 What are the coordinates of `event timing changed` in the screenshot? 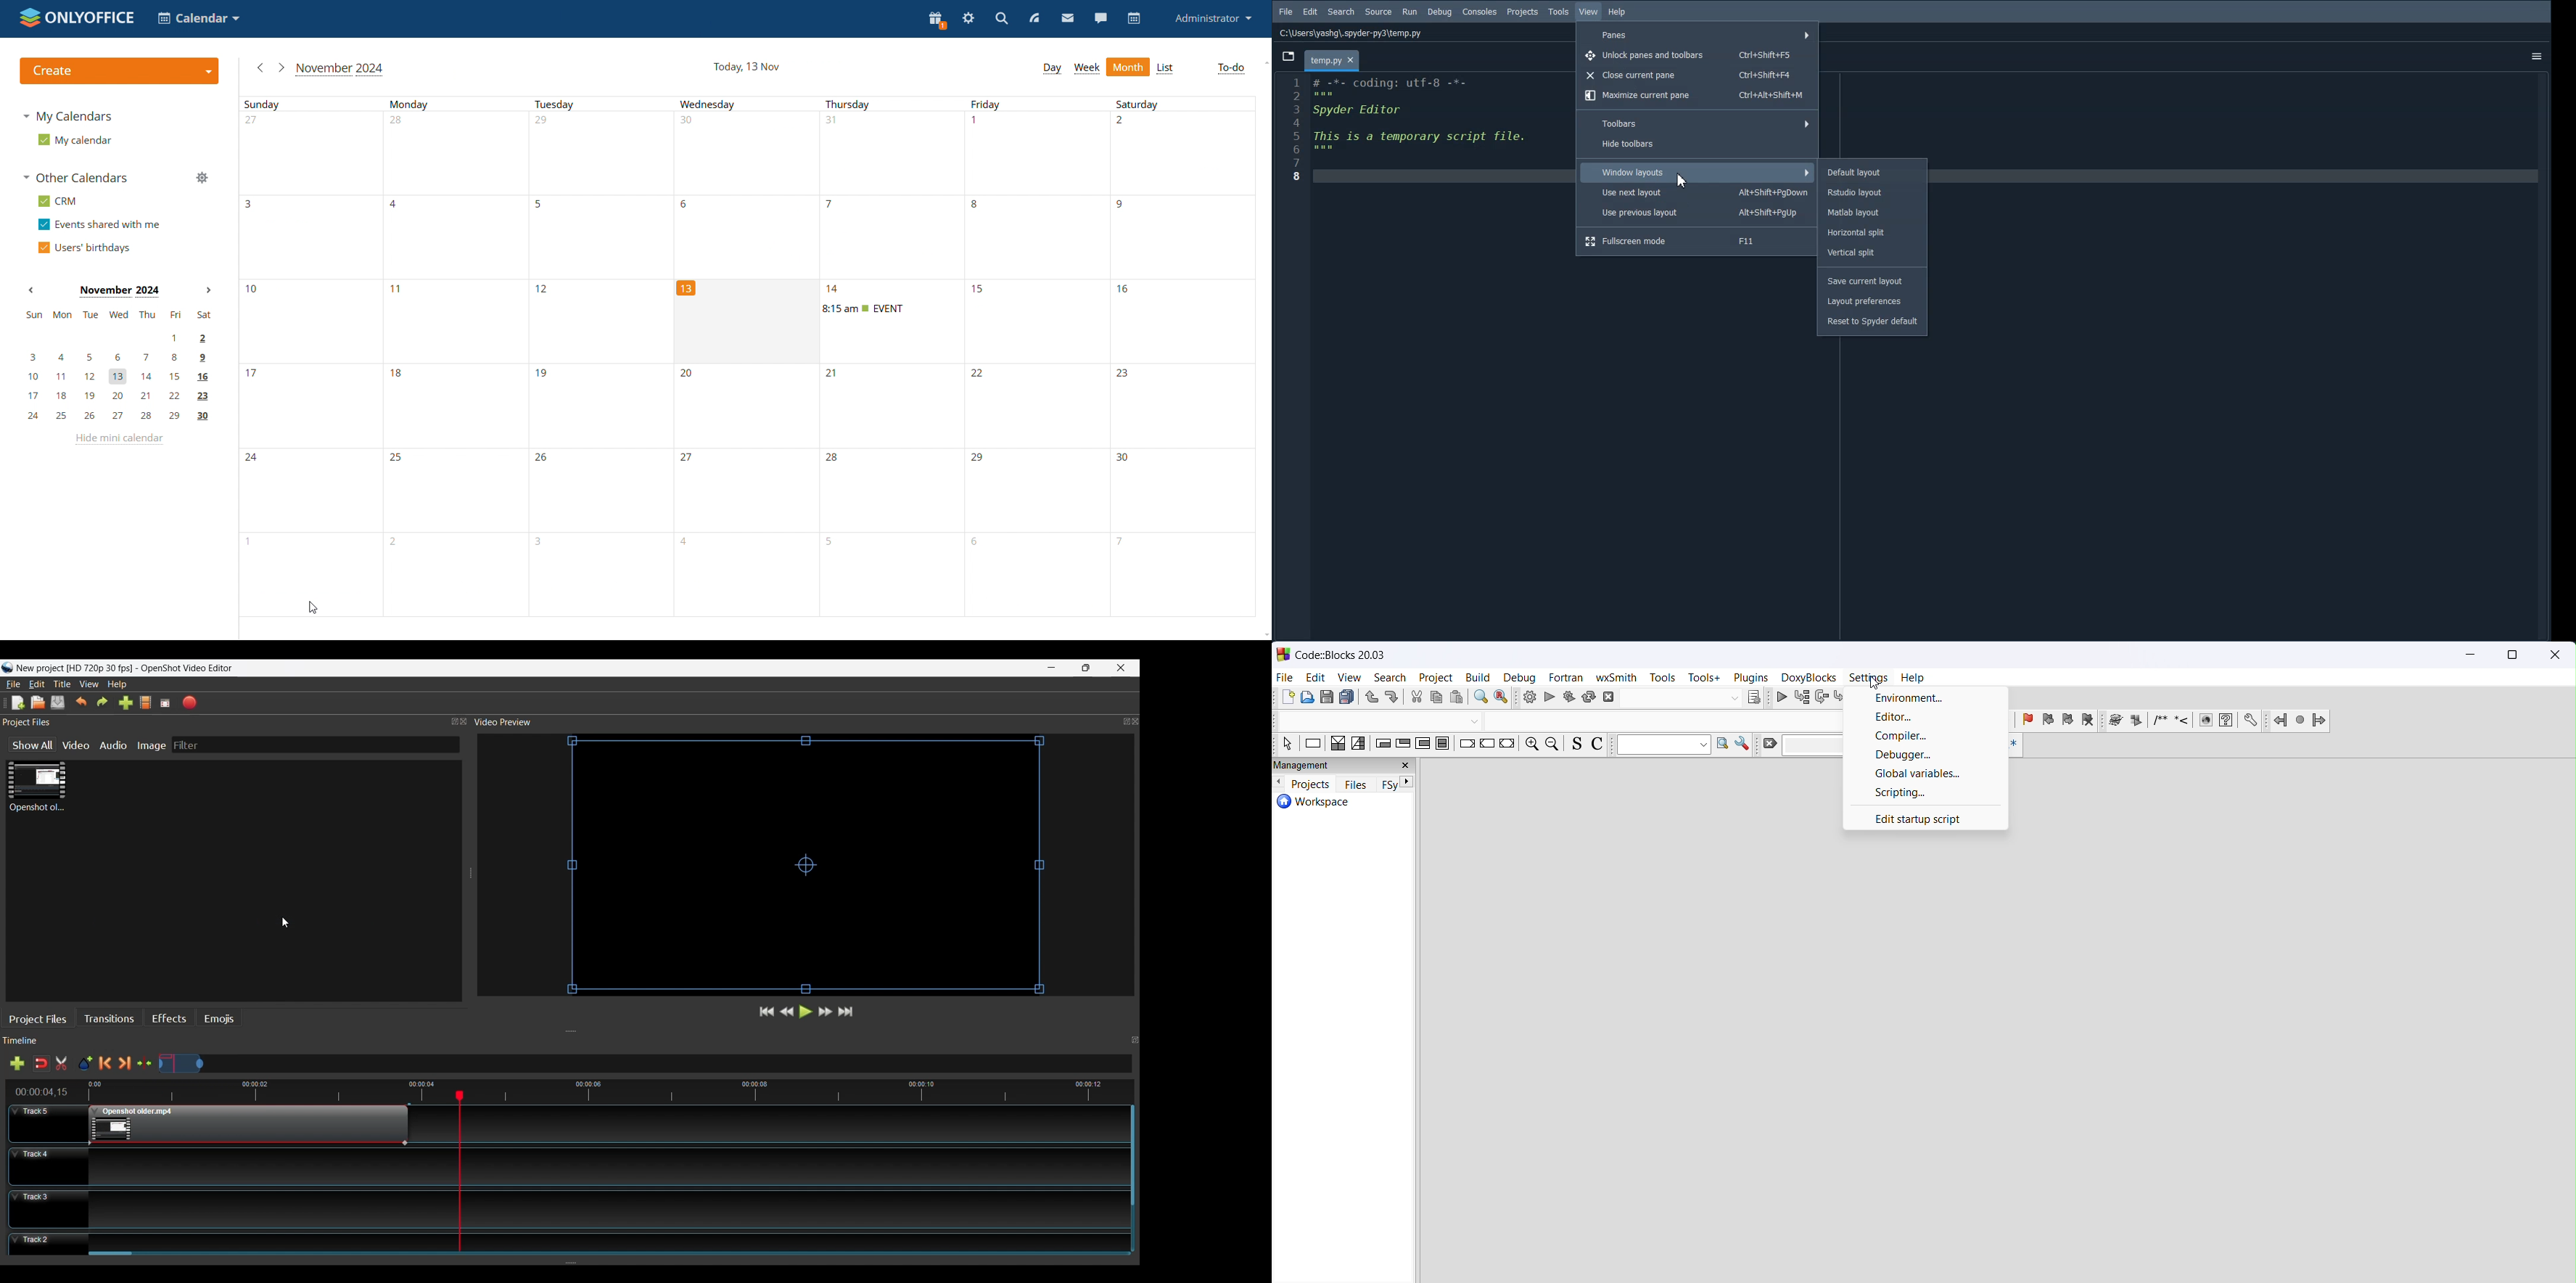 It's located at (863, 308).